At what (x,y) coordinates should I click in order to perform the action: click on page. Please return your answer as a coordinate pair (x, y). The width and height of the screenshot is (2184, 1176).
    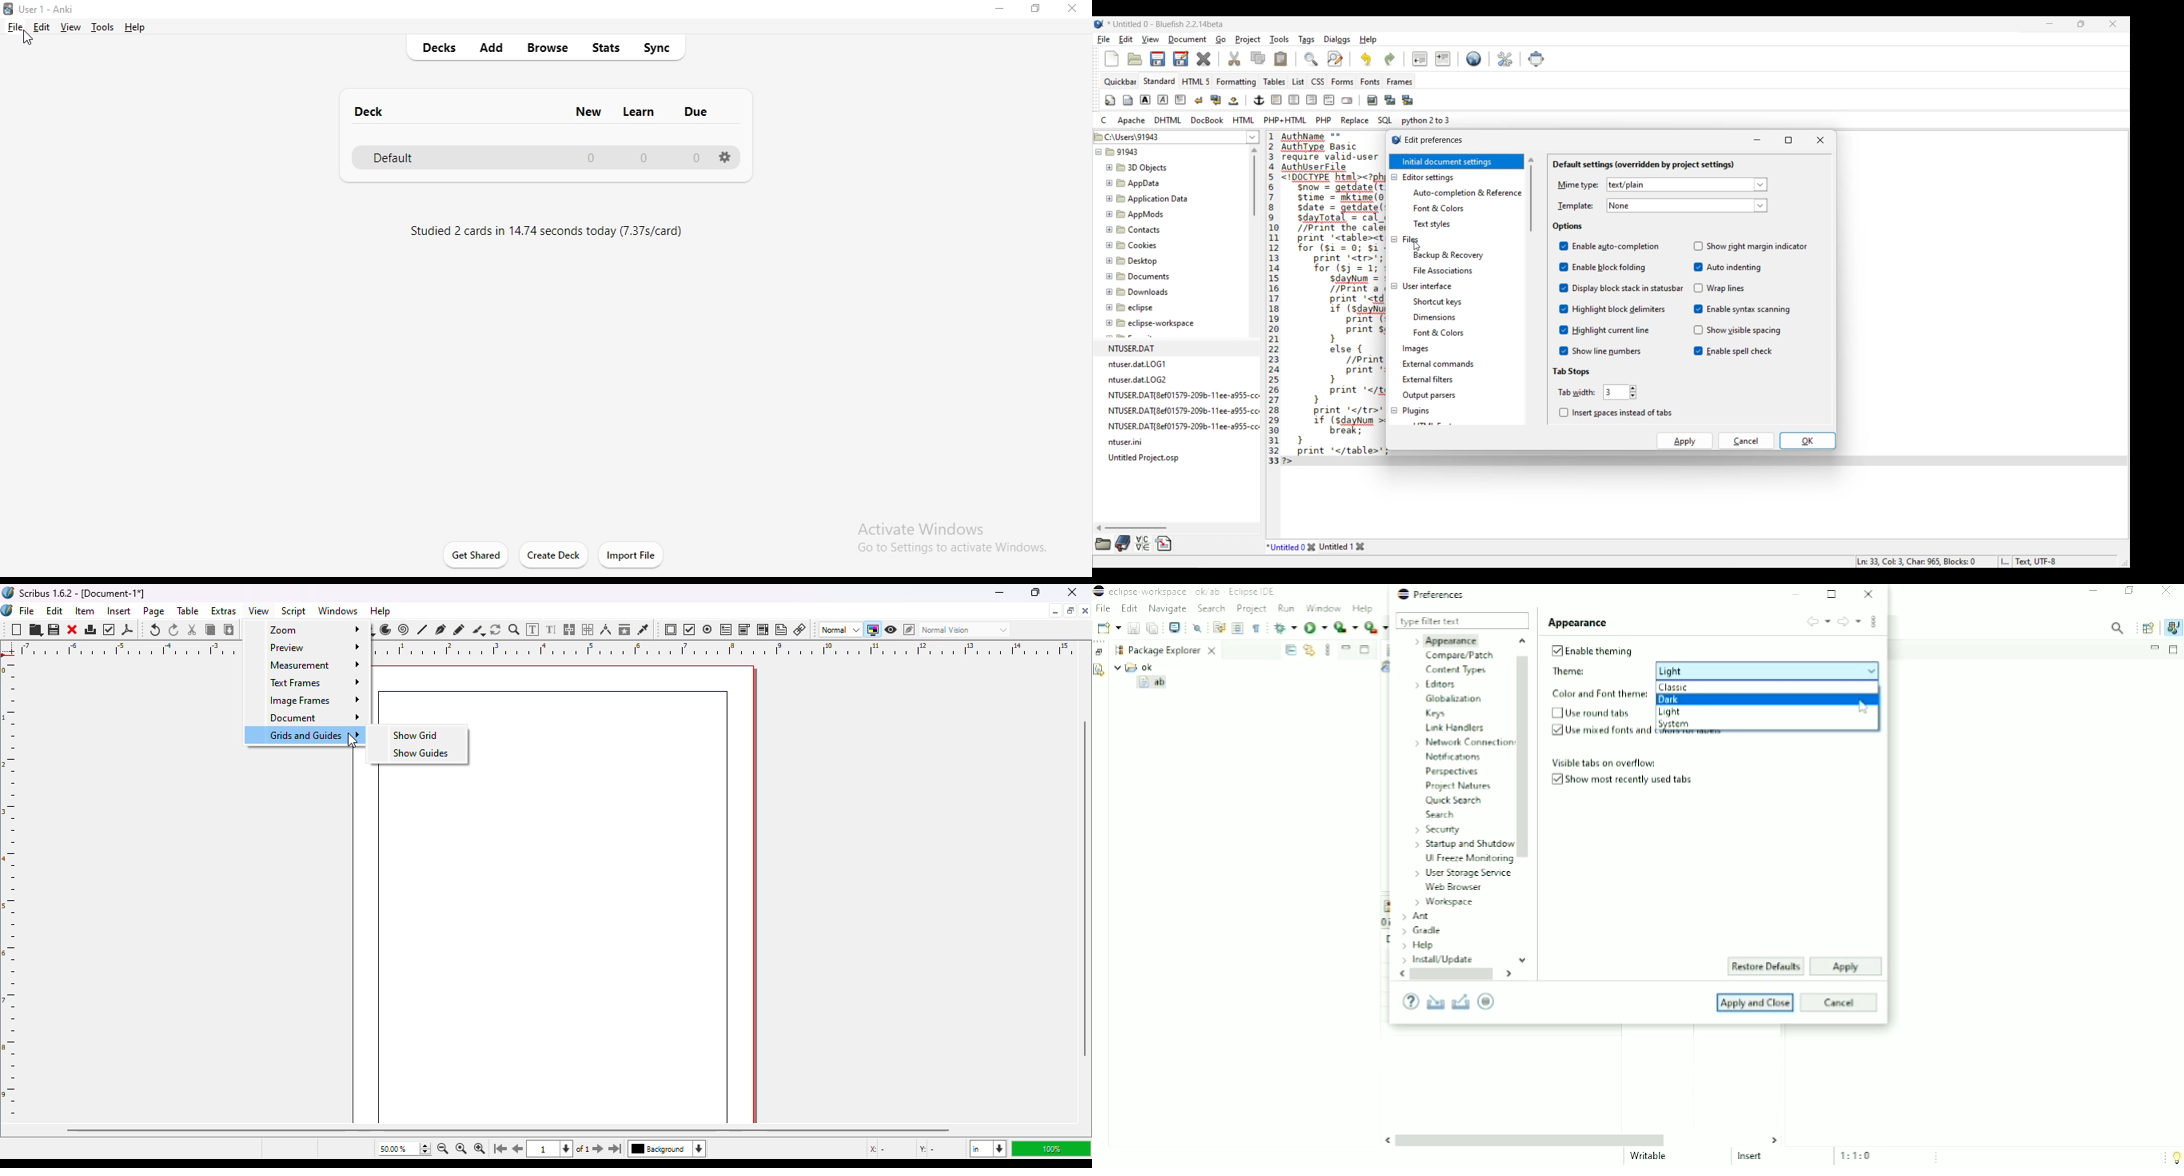
    Looking at the image, I should click on (155, 611).